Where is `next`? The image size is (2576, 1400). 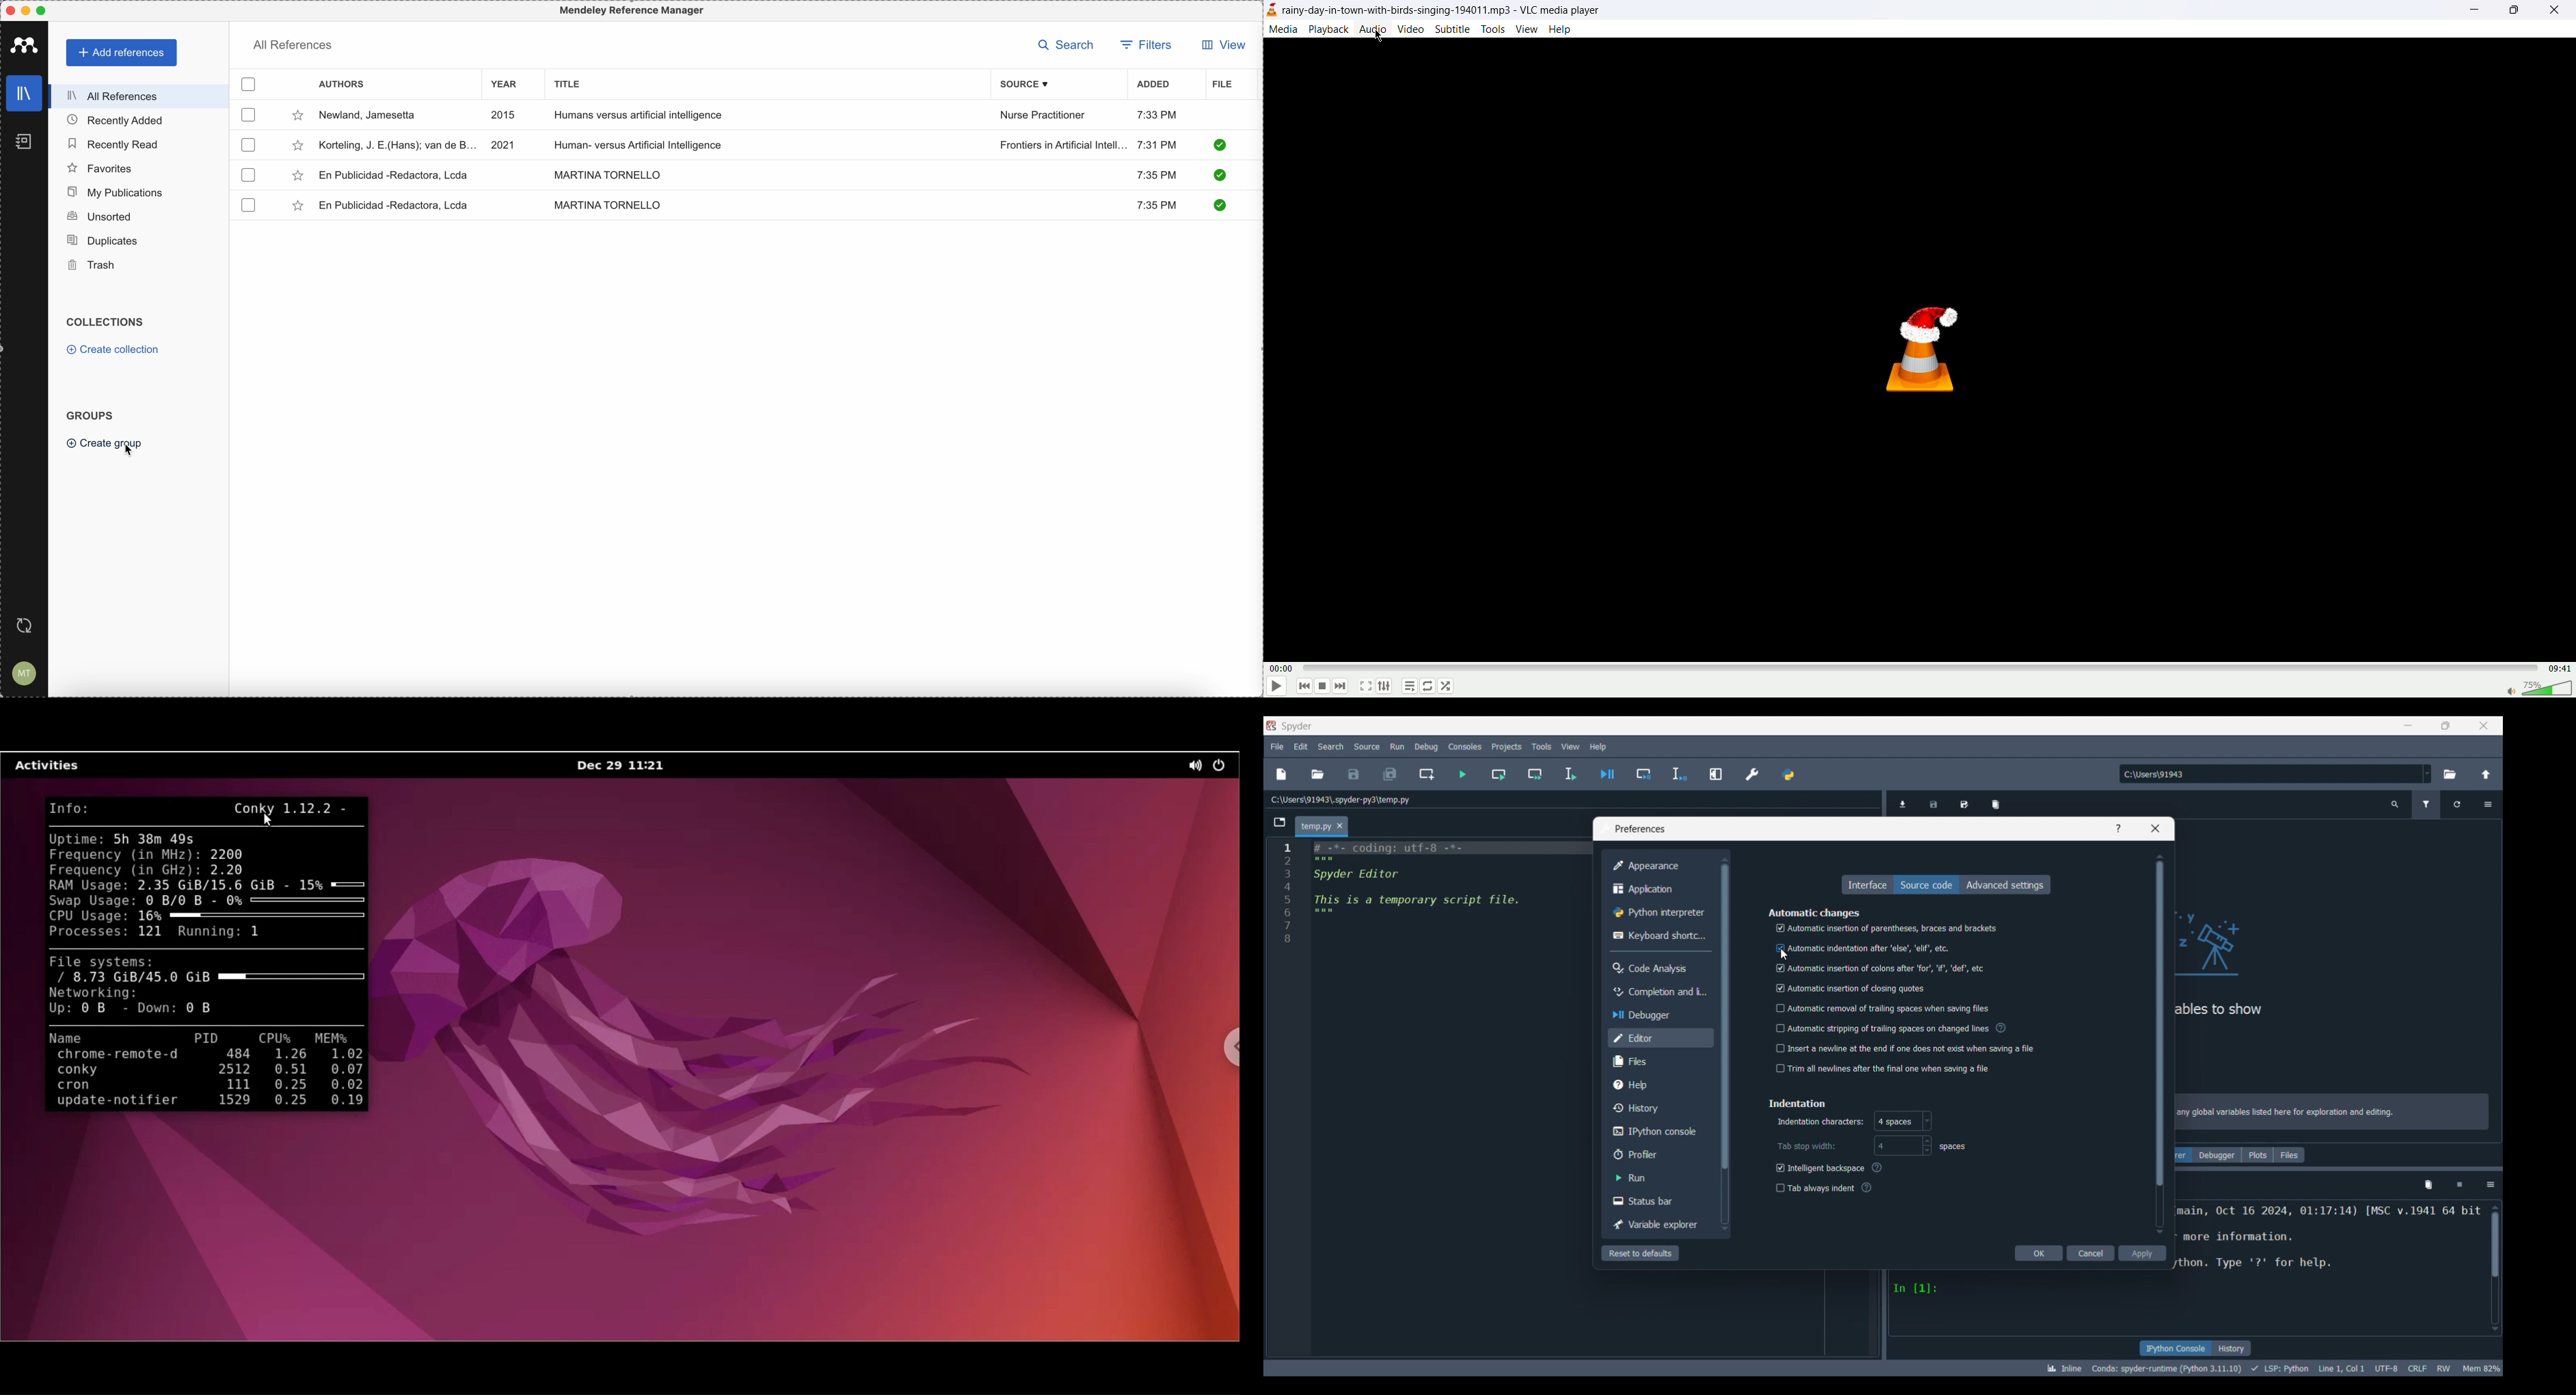
next is located at coordinates (1343, 686).